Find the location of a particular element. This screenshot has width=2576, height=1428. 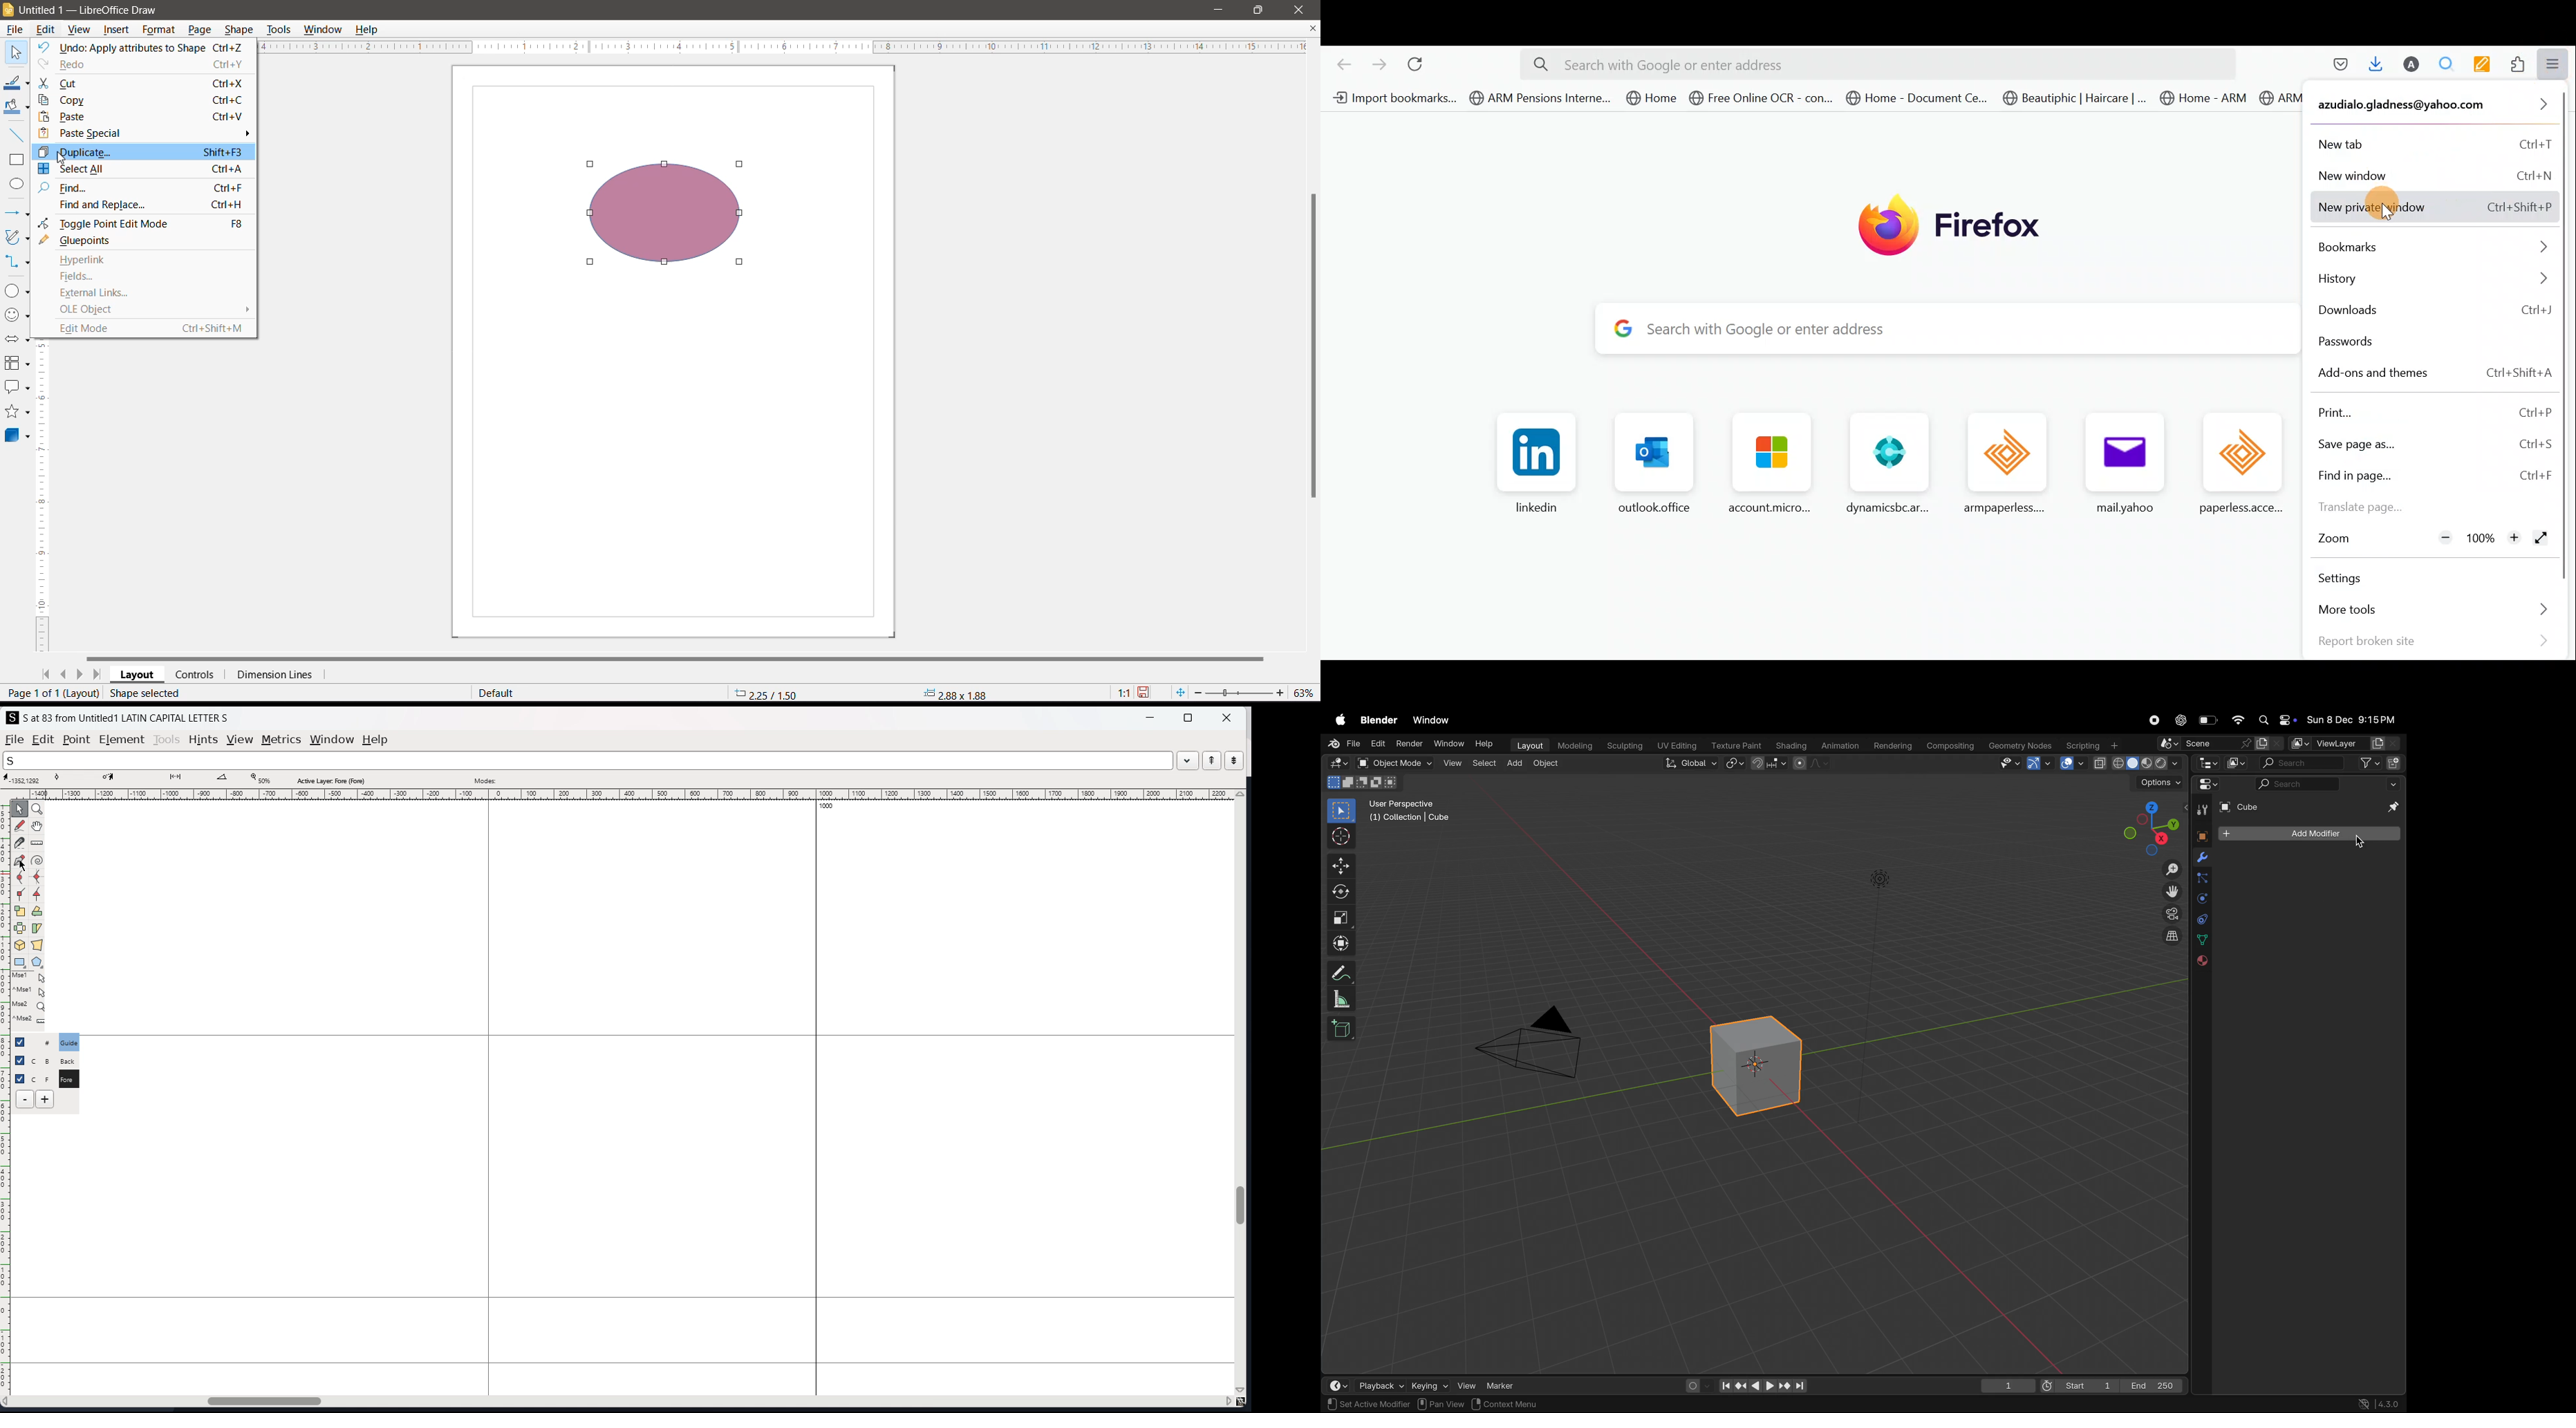

logo is located at coordinates (12, 718).